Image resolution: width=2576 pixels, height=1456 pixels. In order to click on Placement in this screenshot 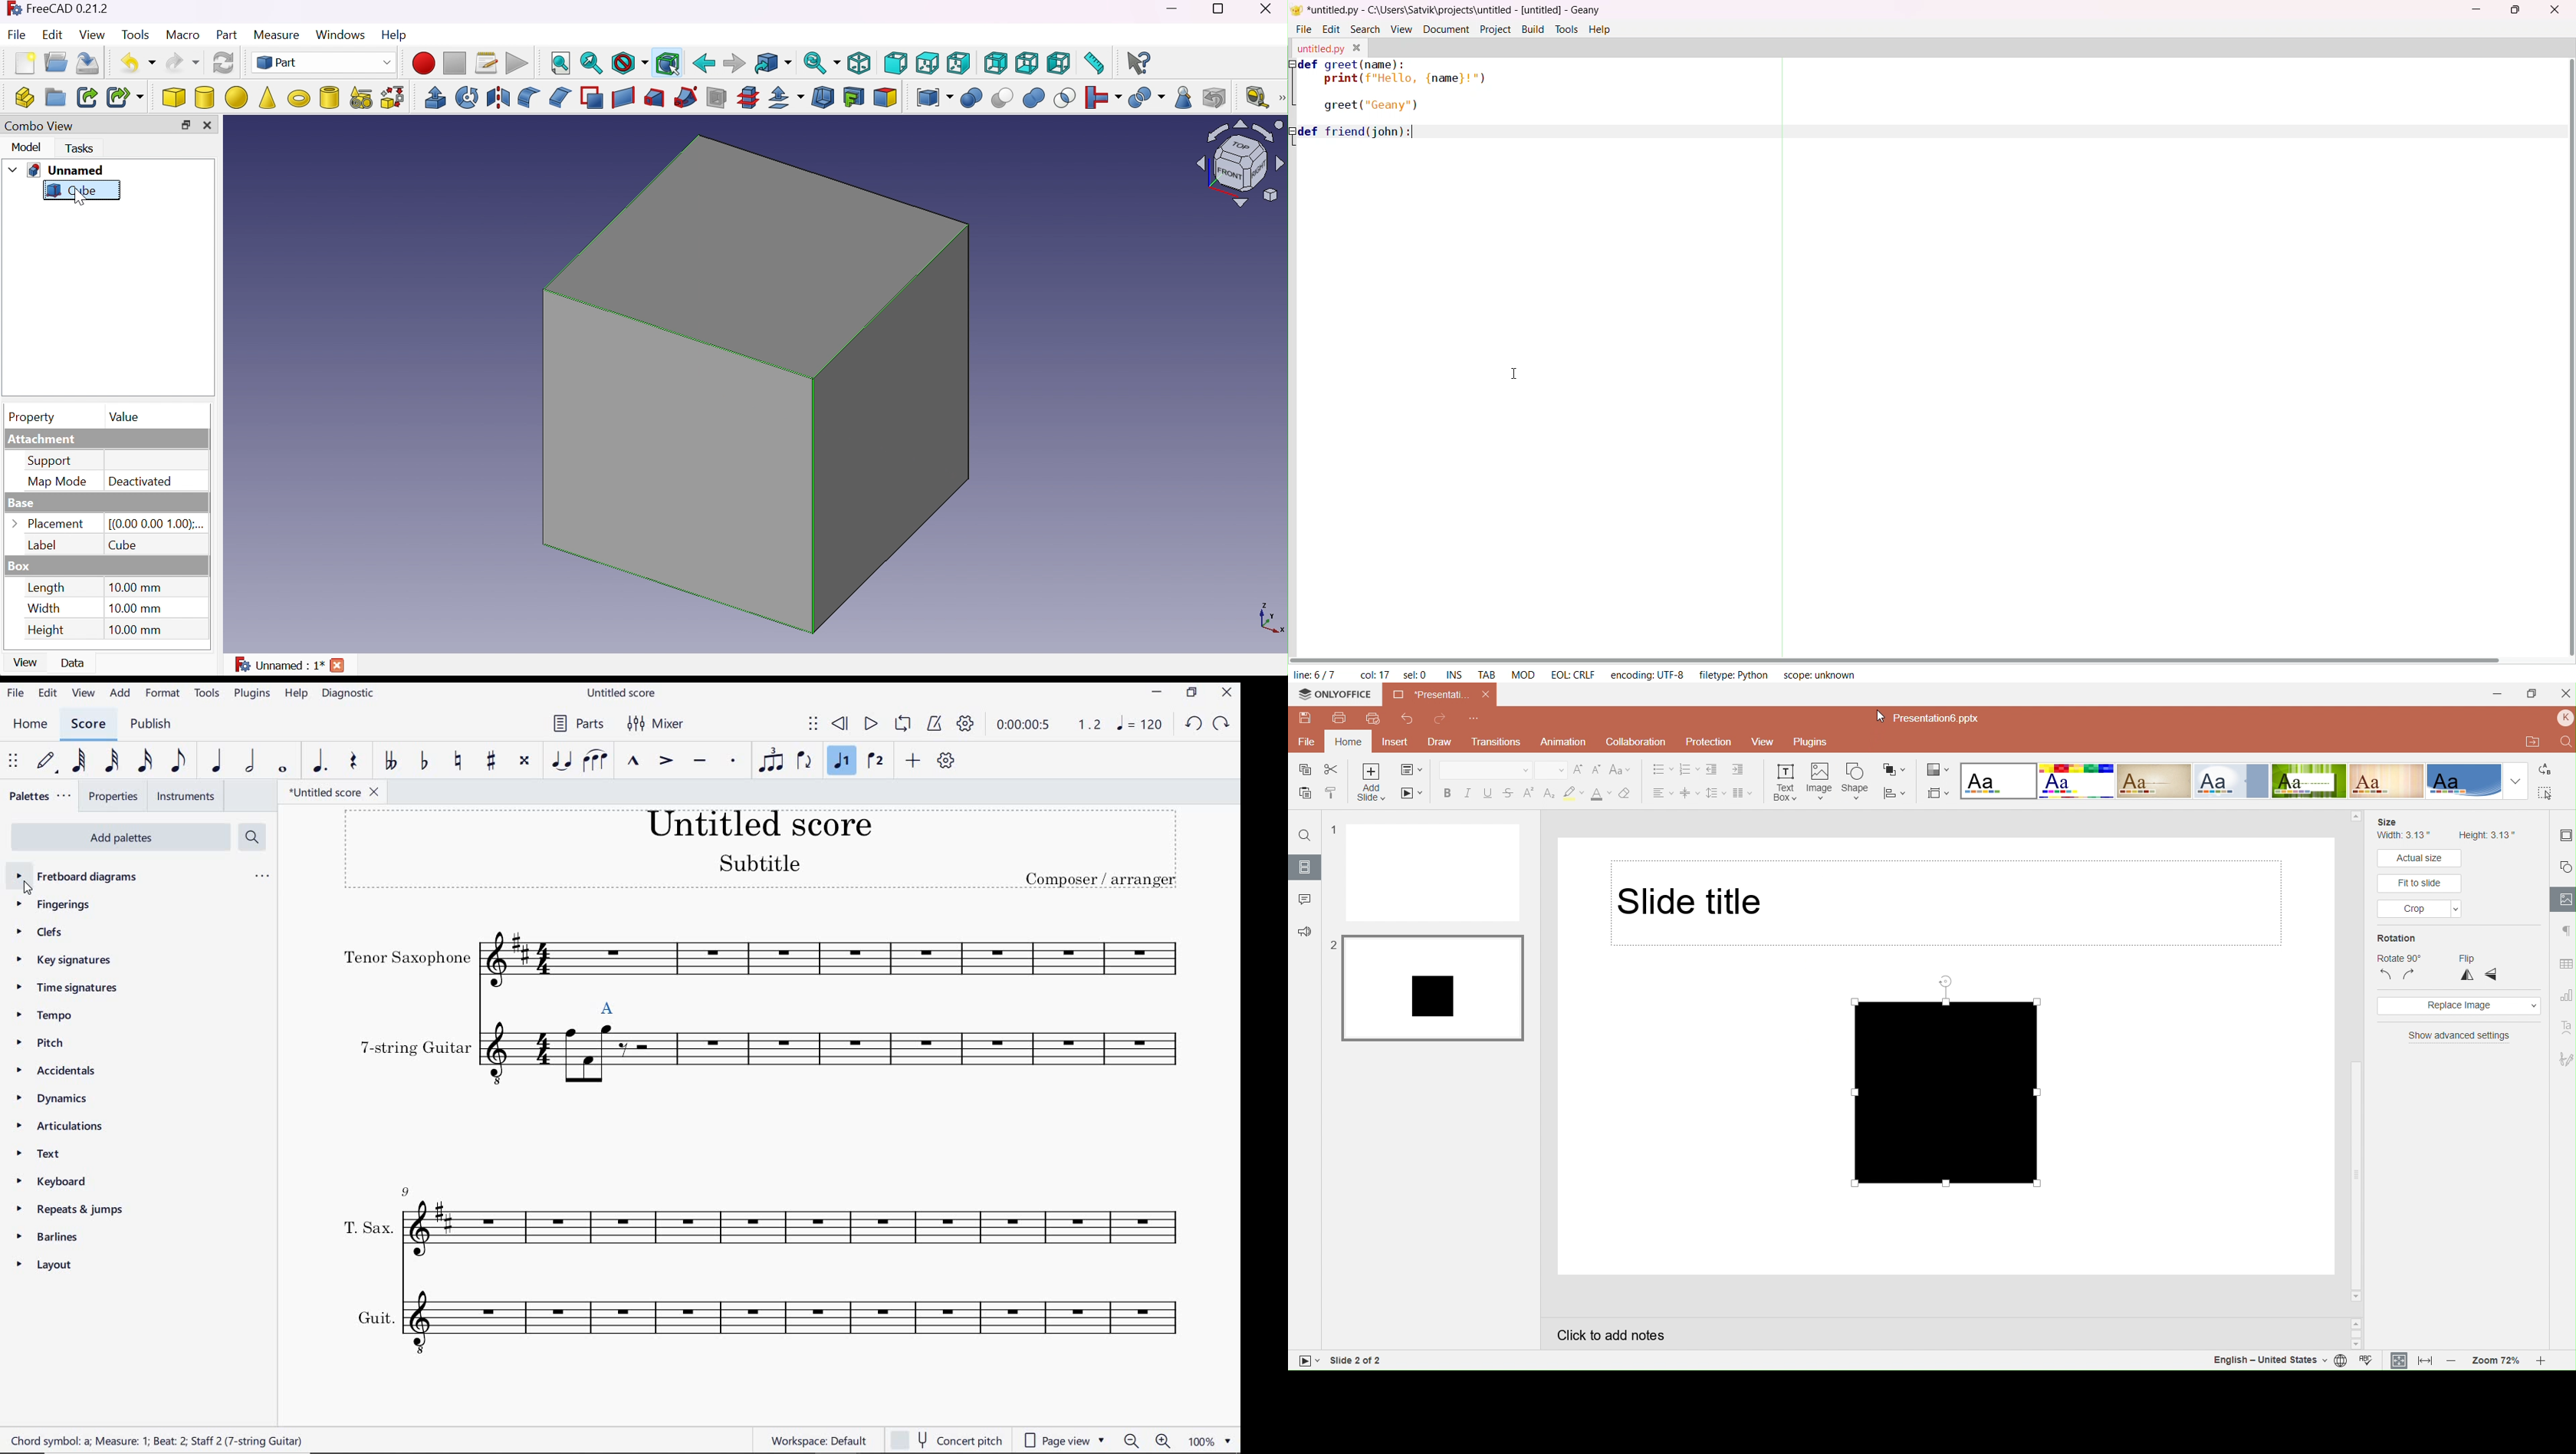, I will do `click(57, 523)`.